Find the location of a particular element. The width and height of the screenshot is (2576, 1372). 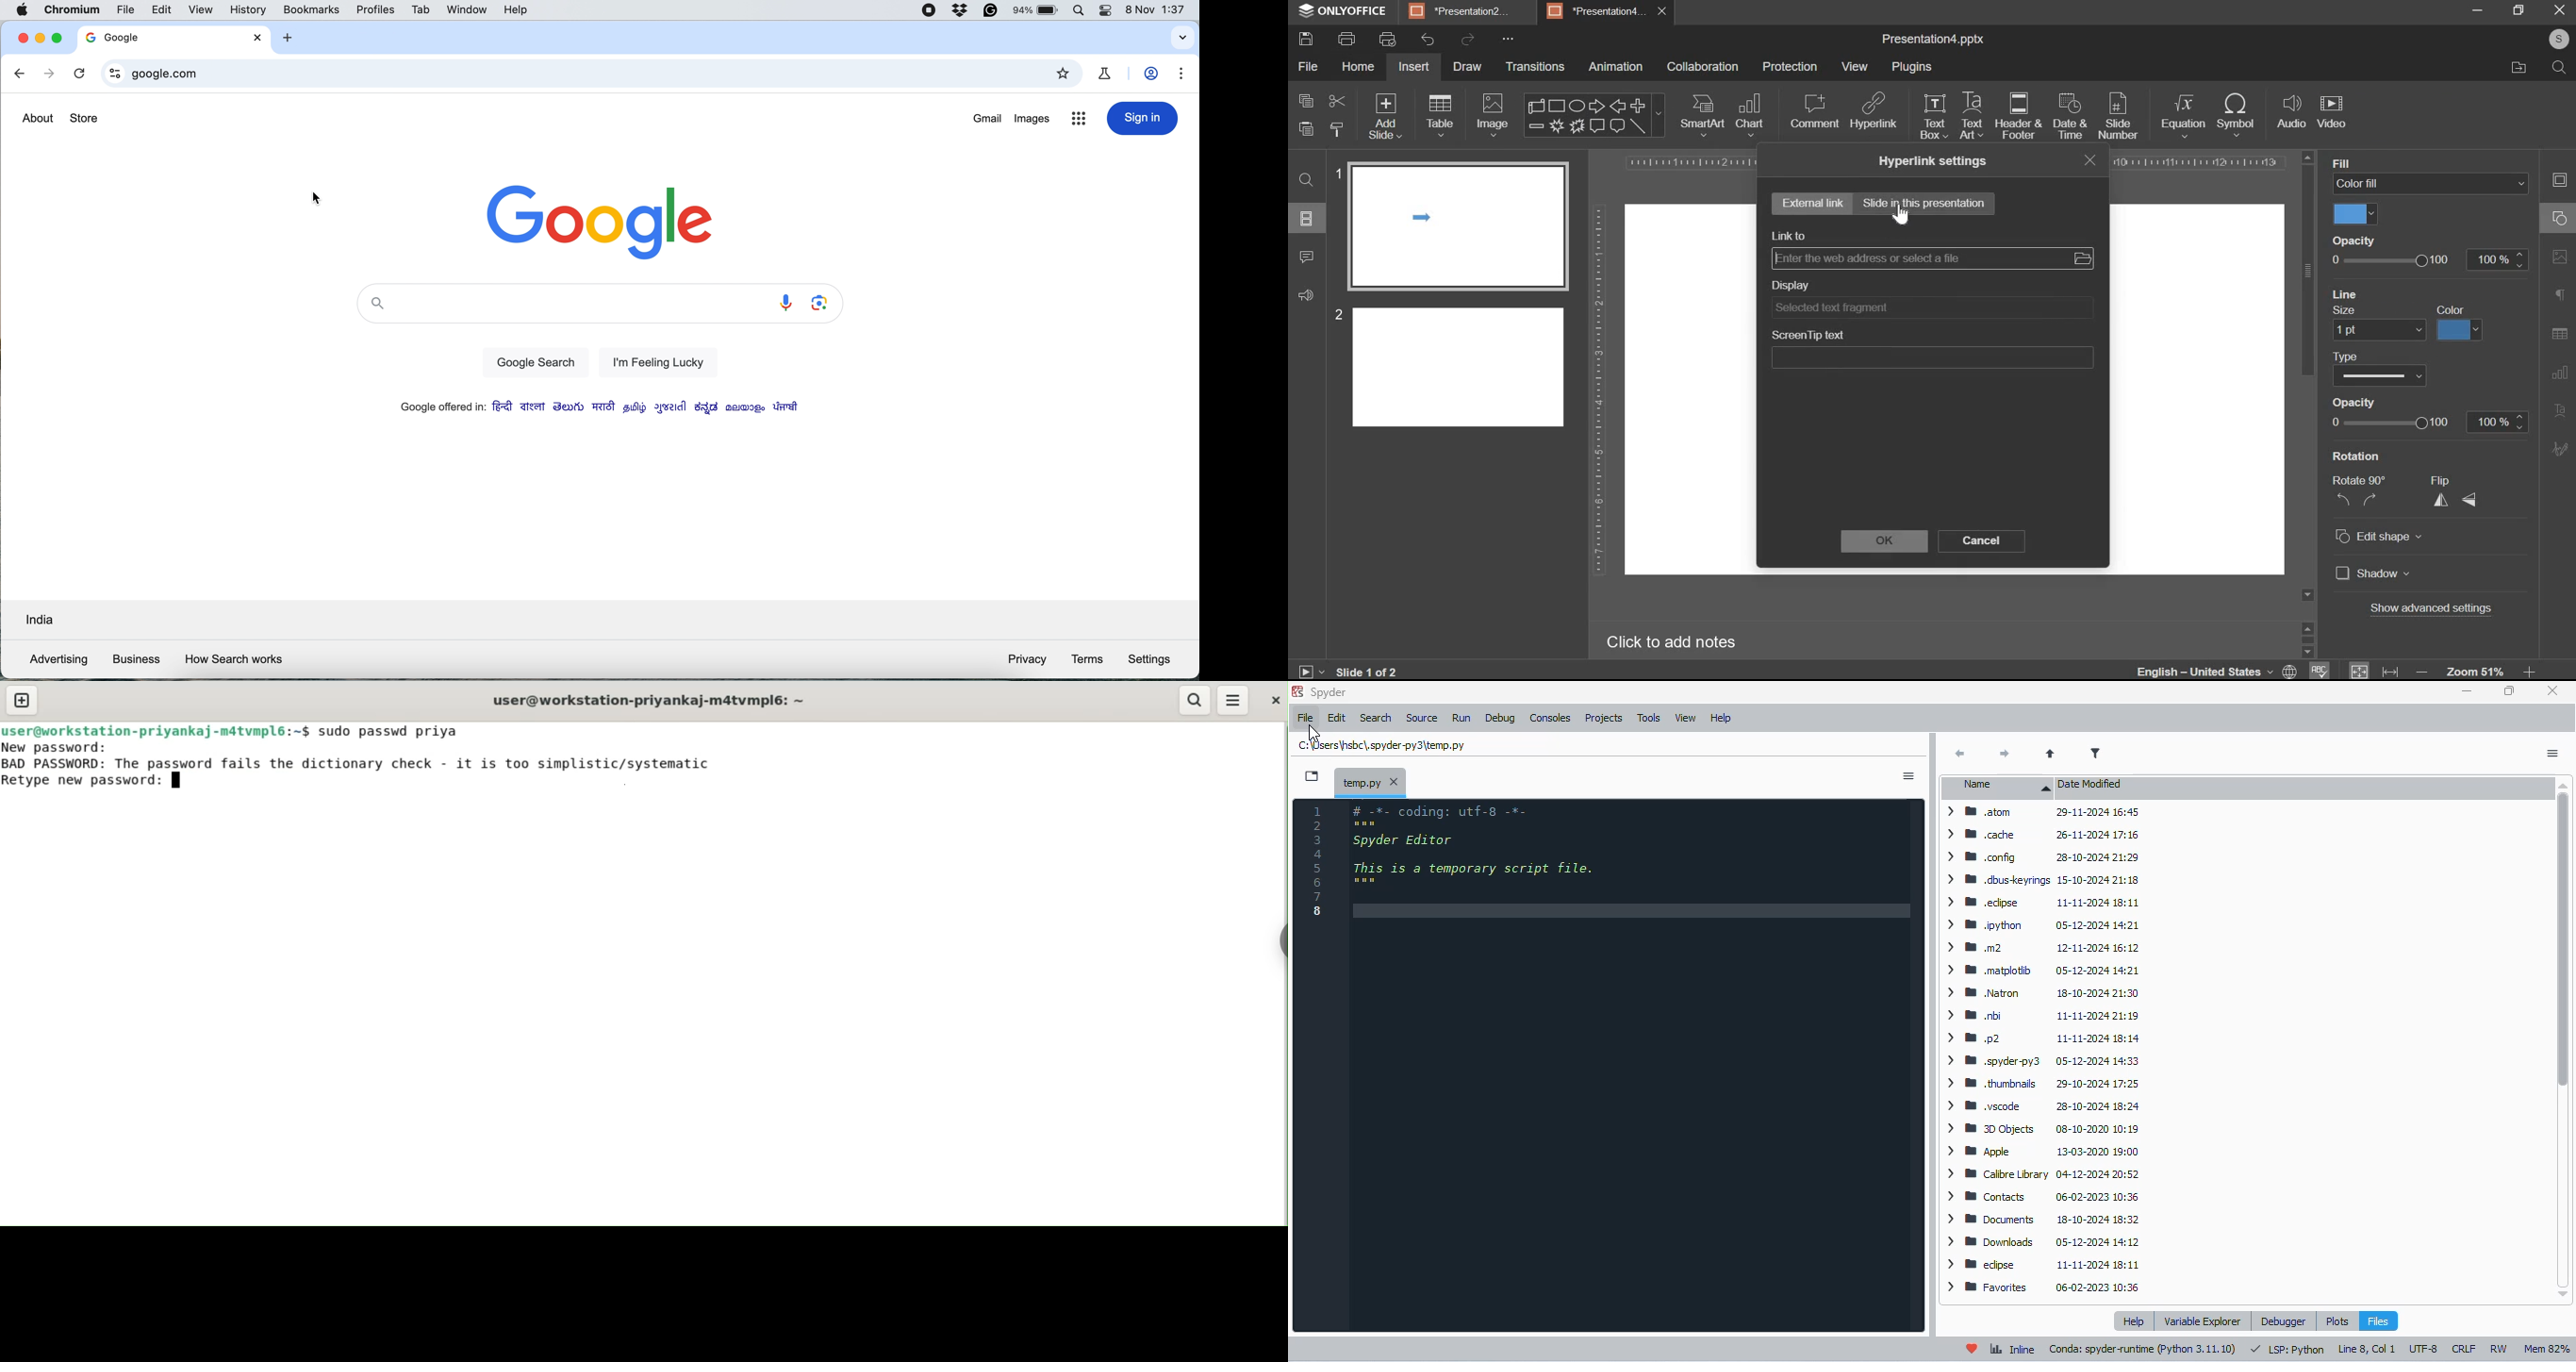

search is located at coordinates (1375, 718).